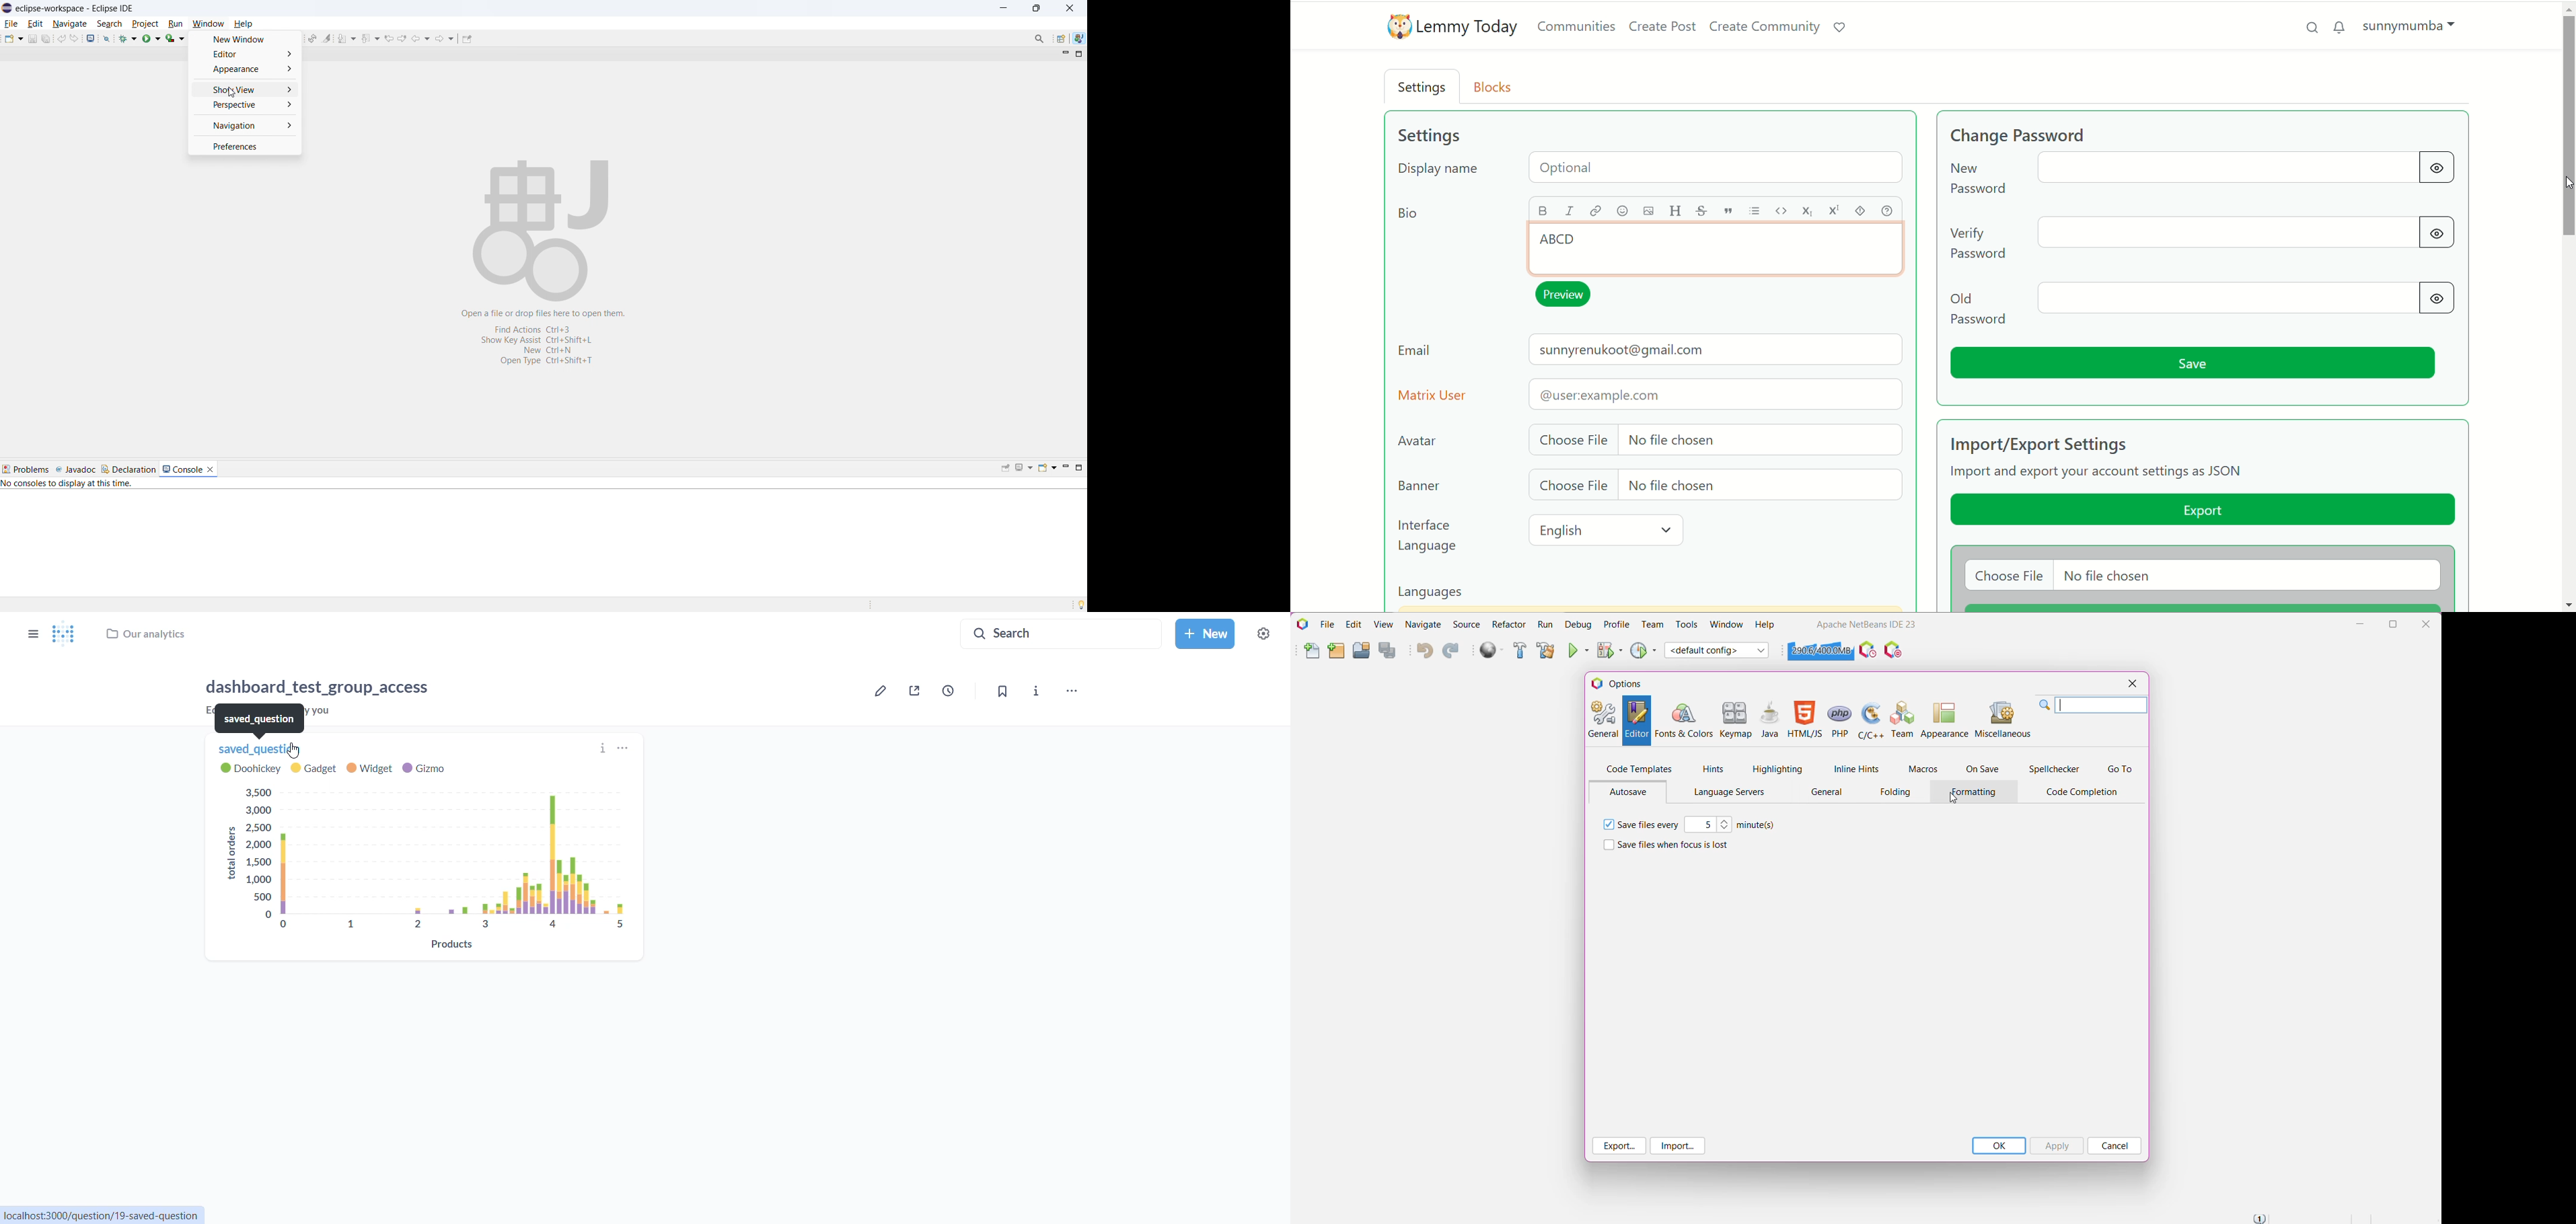 This screenshot has height=1232, width=2576. What do you see at coordinates (1622, 683) in the screenshot?
I see `Options` at bounding box center [1622, 683].